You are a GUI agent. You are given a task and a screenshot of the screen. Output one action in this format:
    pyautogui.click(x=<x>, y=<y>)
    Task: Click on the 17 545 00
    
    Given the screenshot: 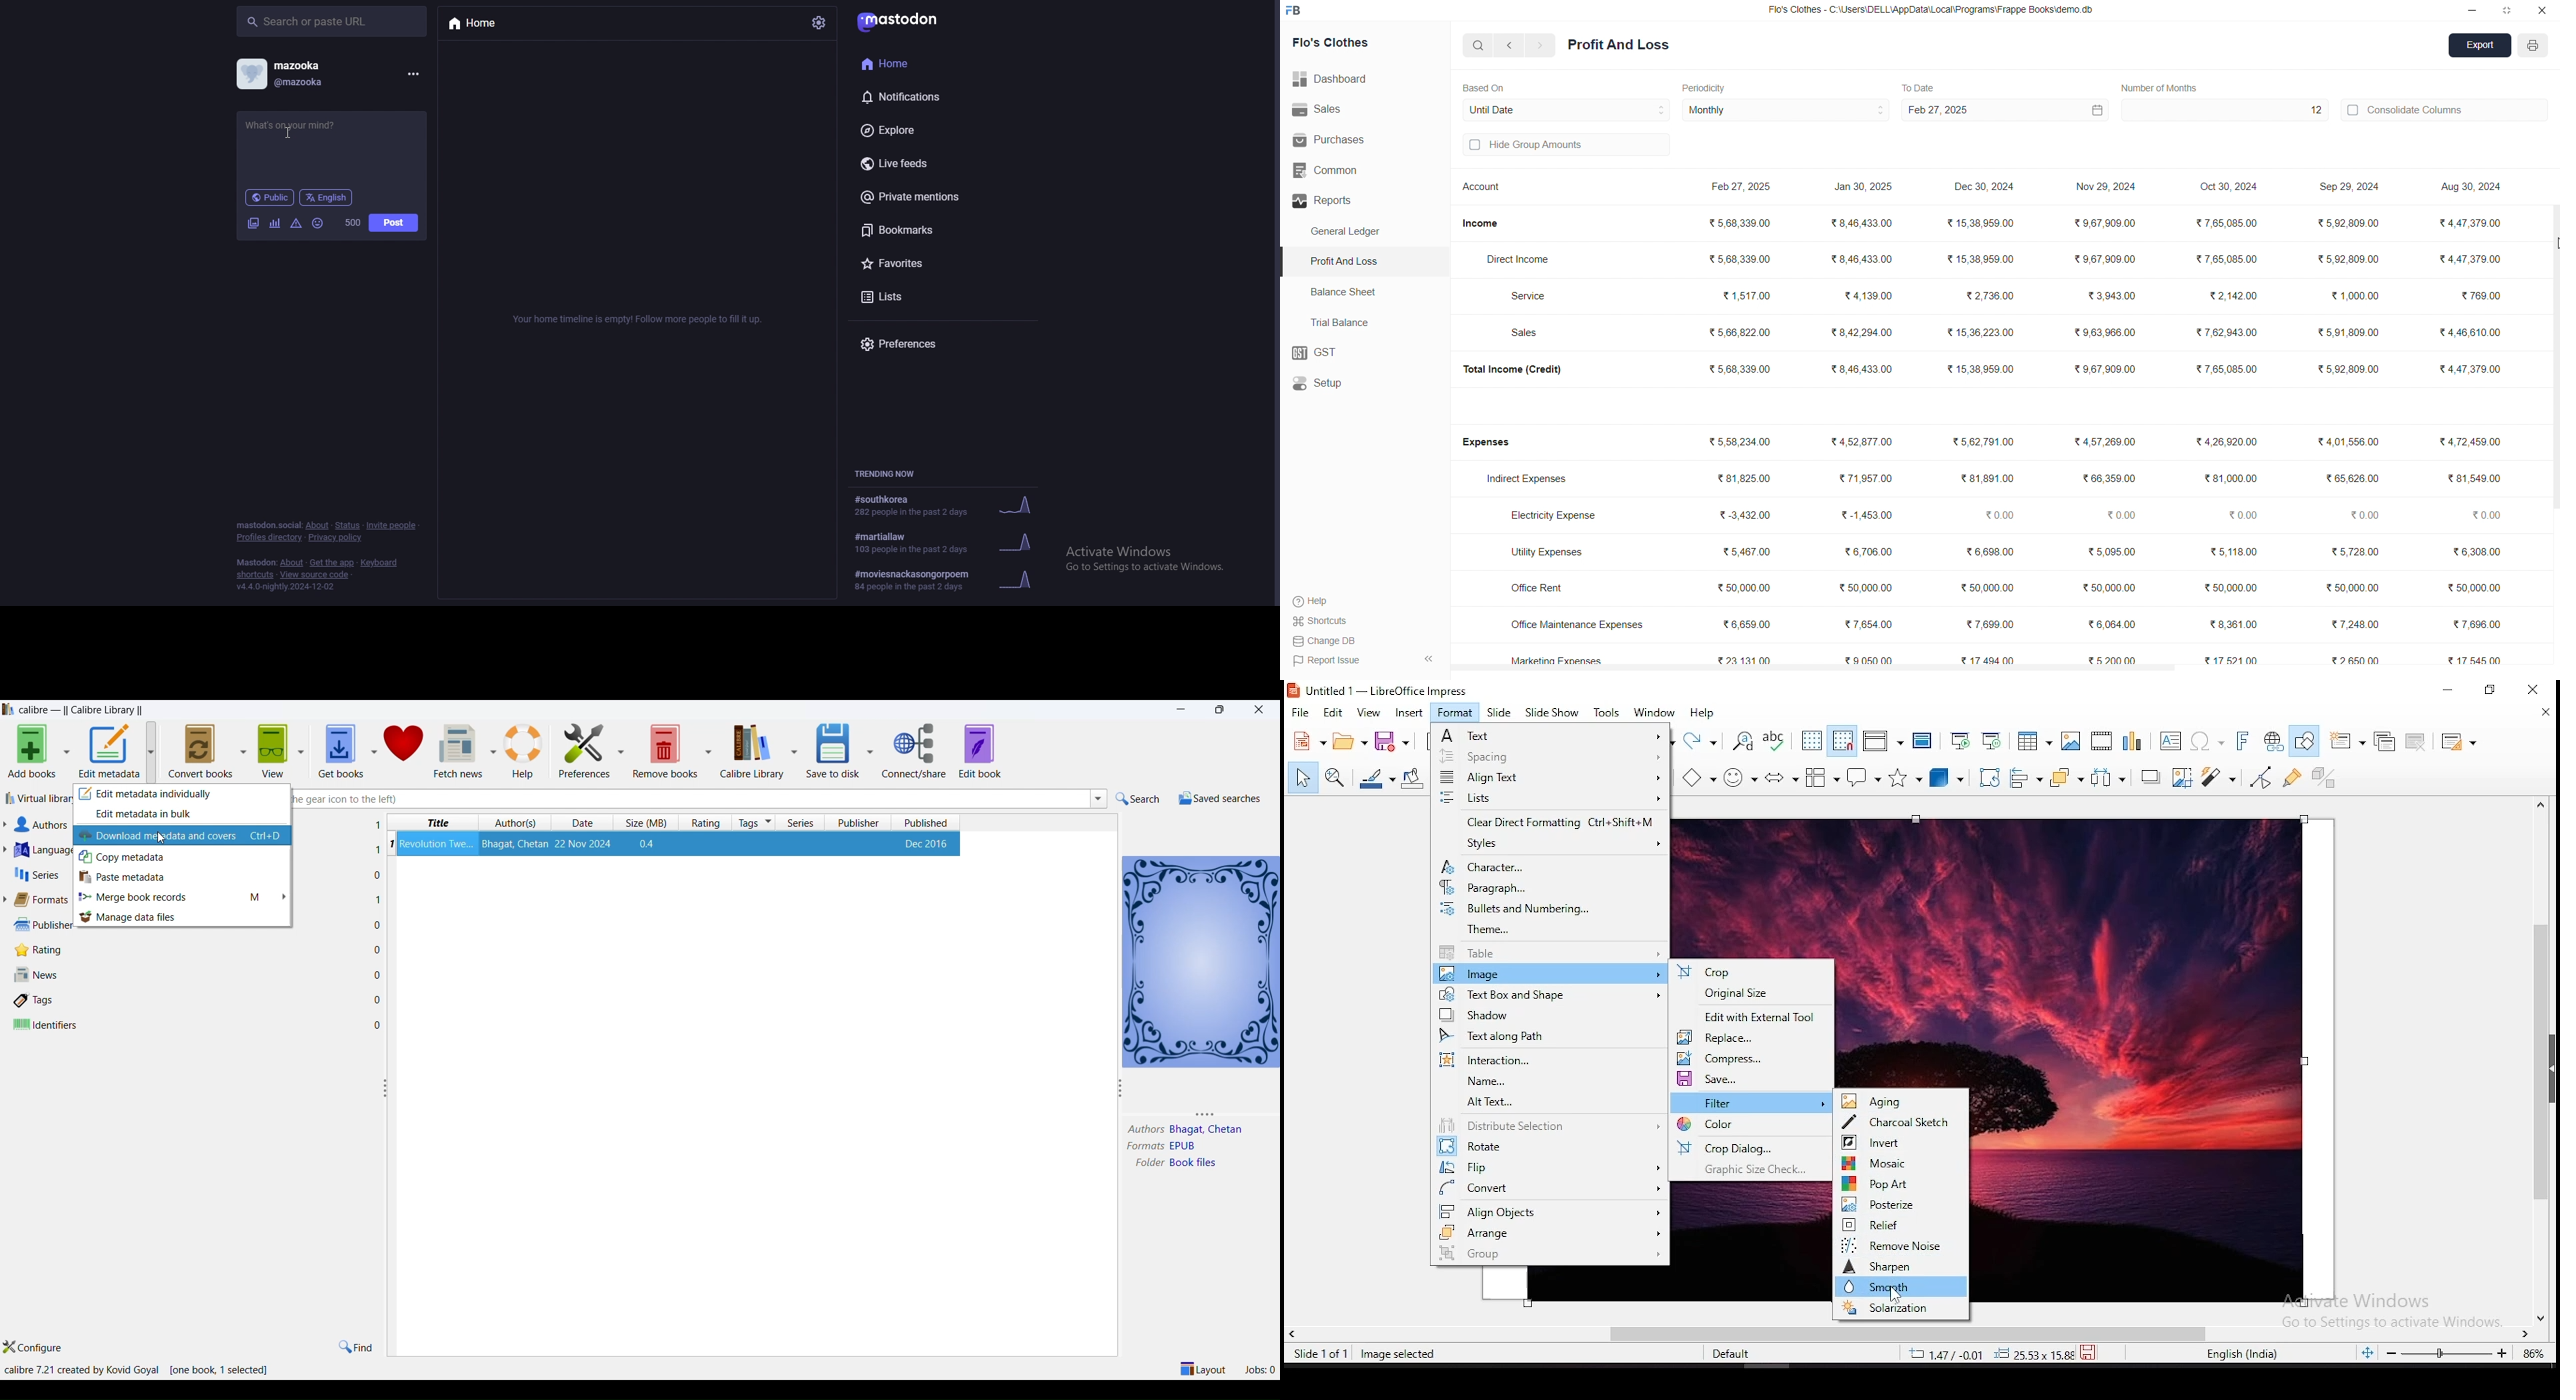 What is the action you would take?
    pyautogui.click(x=2471, y=661)
    